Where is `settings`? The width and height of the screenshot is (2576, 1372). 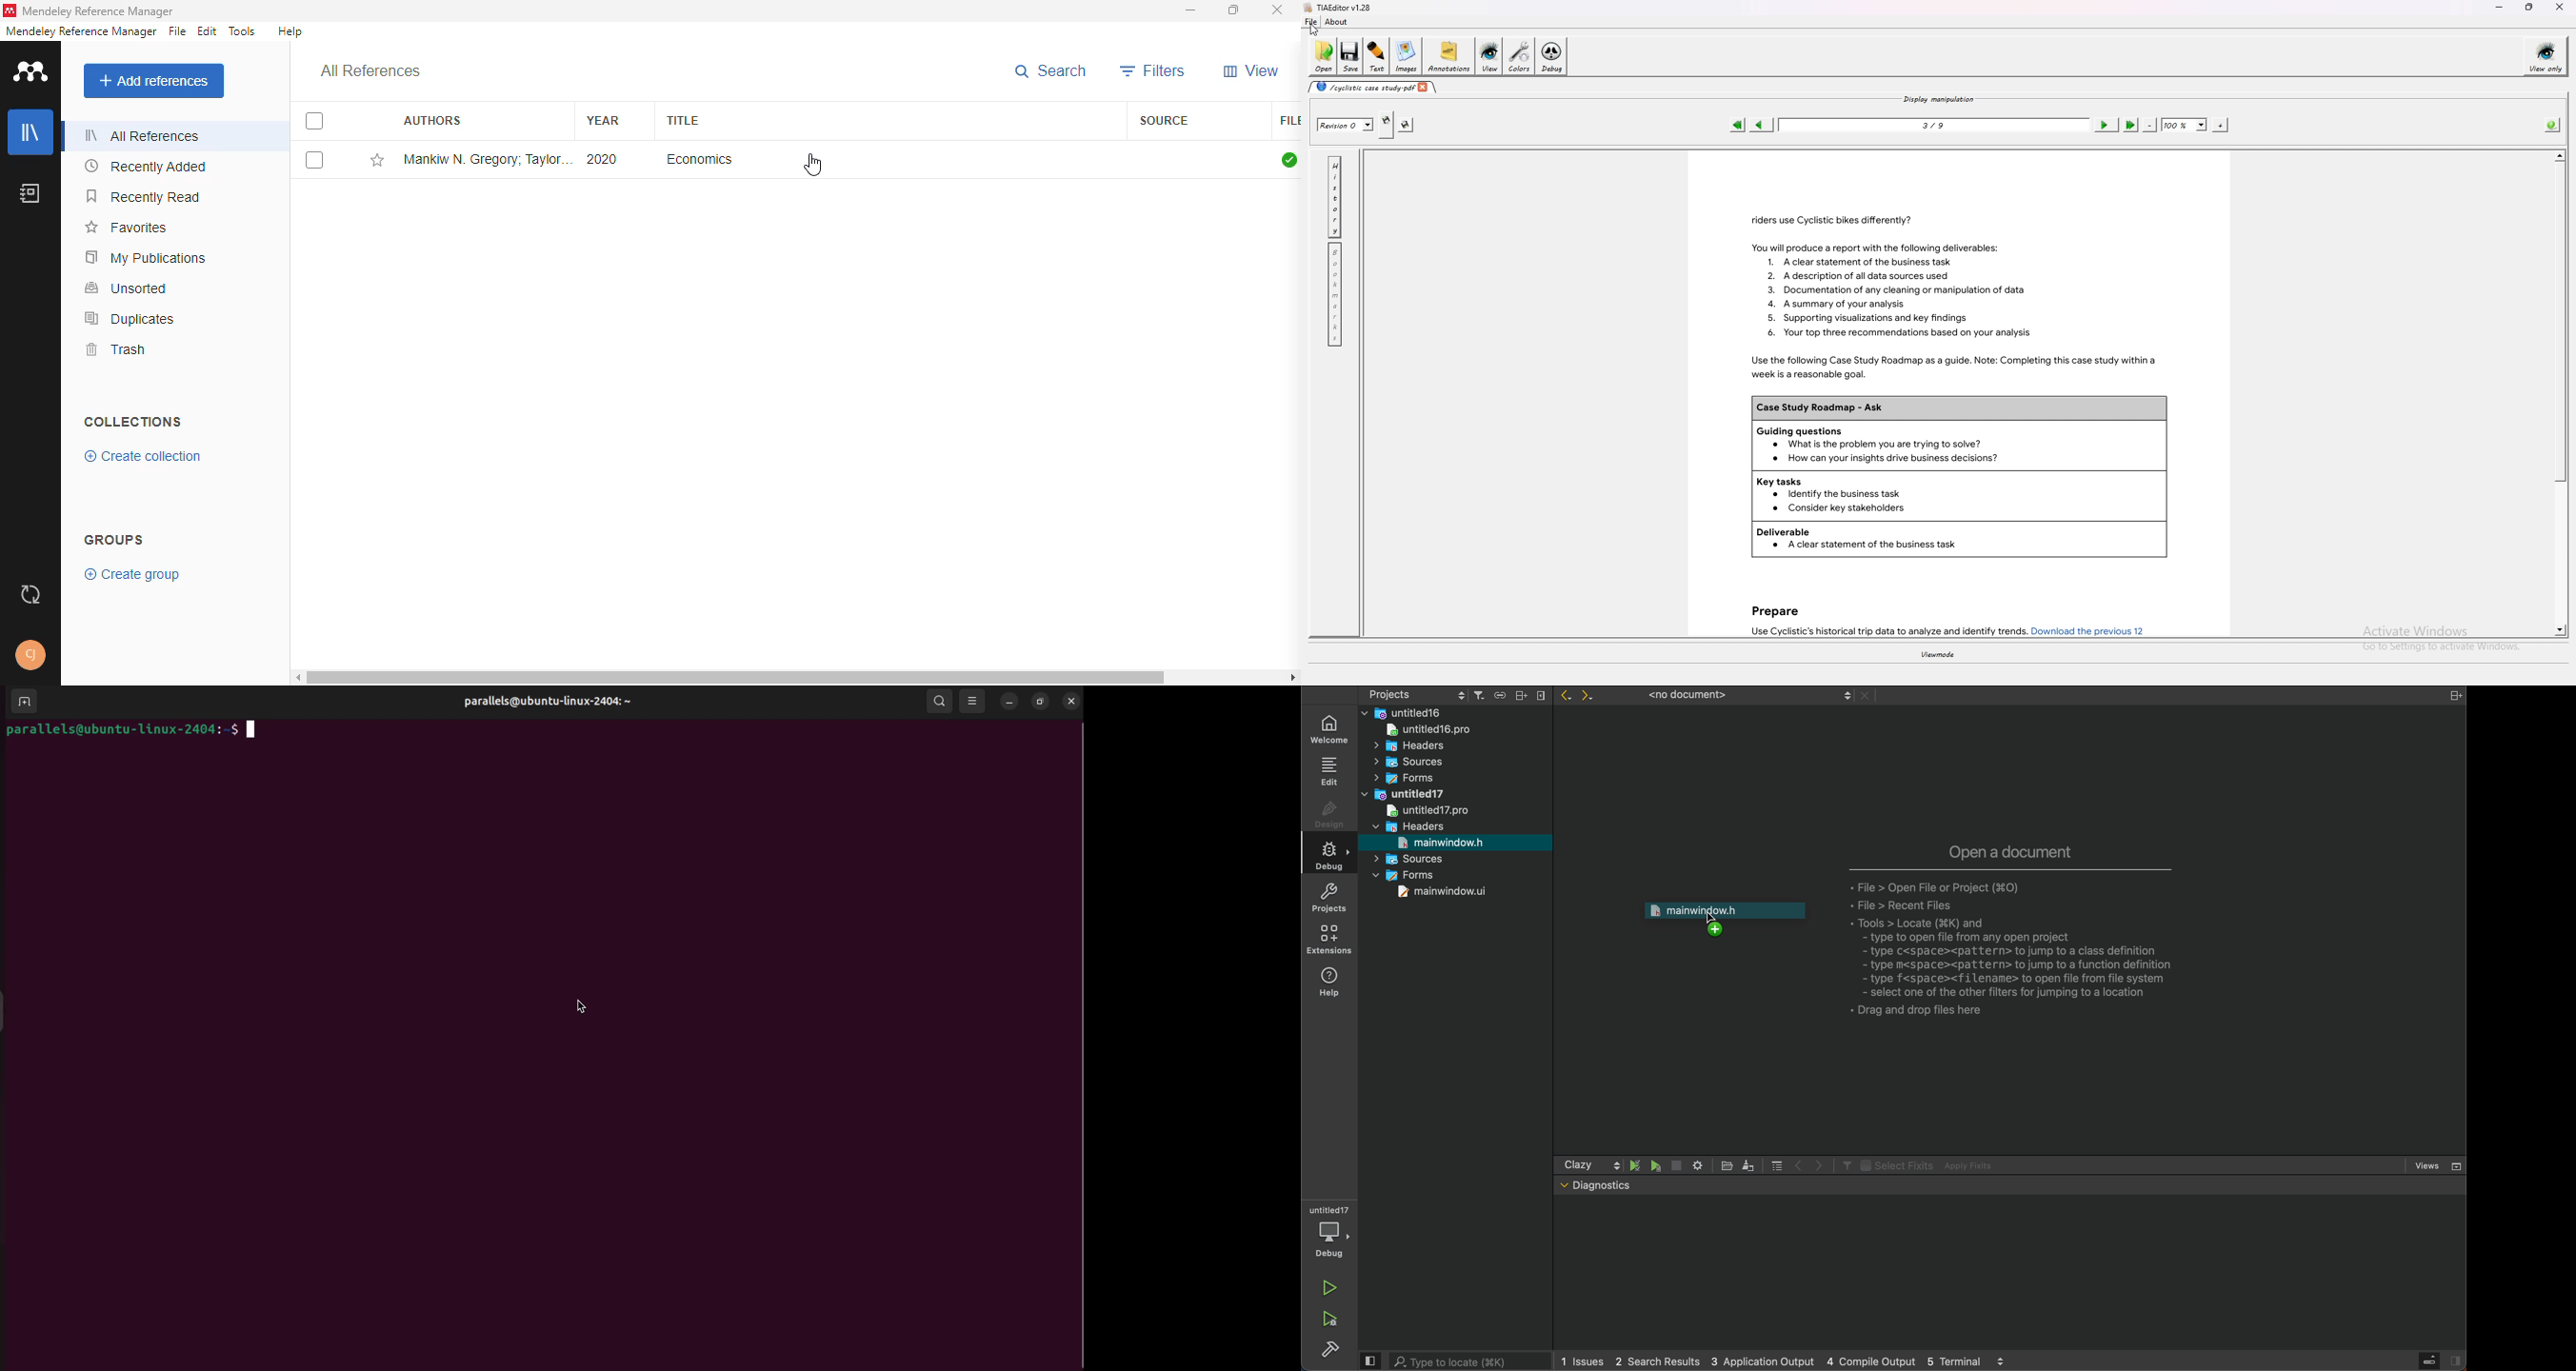
settings is located at coordinates (1697, 1164).